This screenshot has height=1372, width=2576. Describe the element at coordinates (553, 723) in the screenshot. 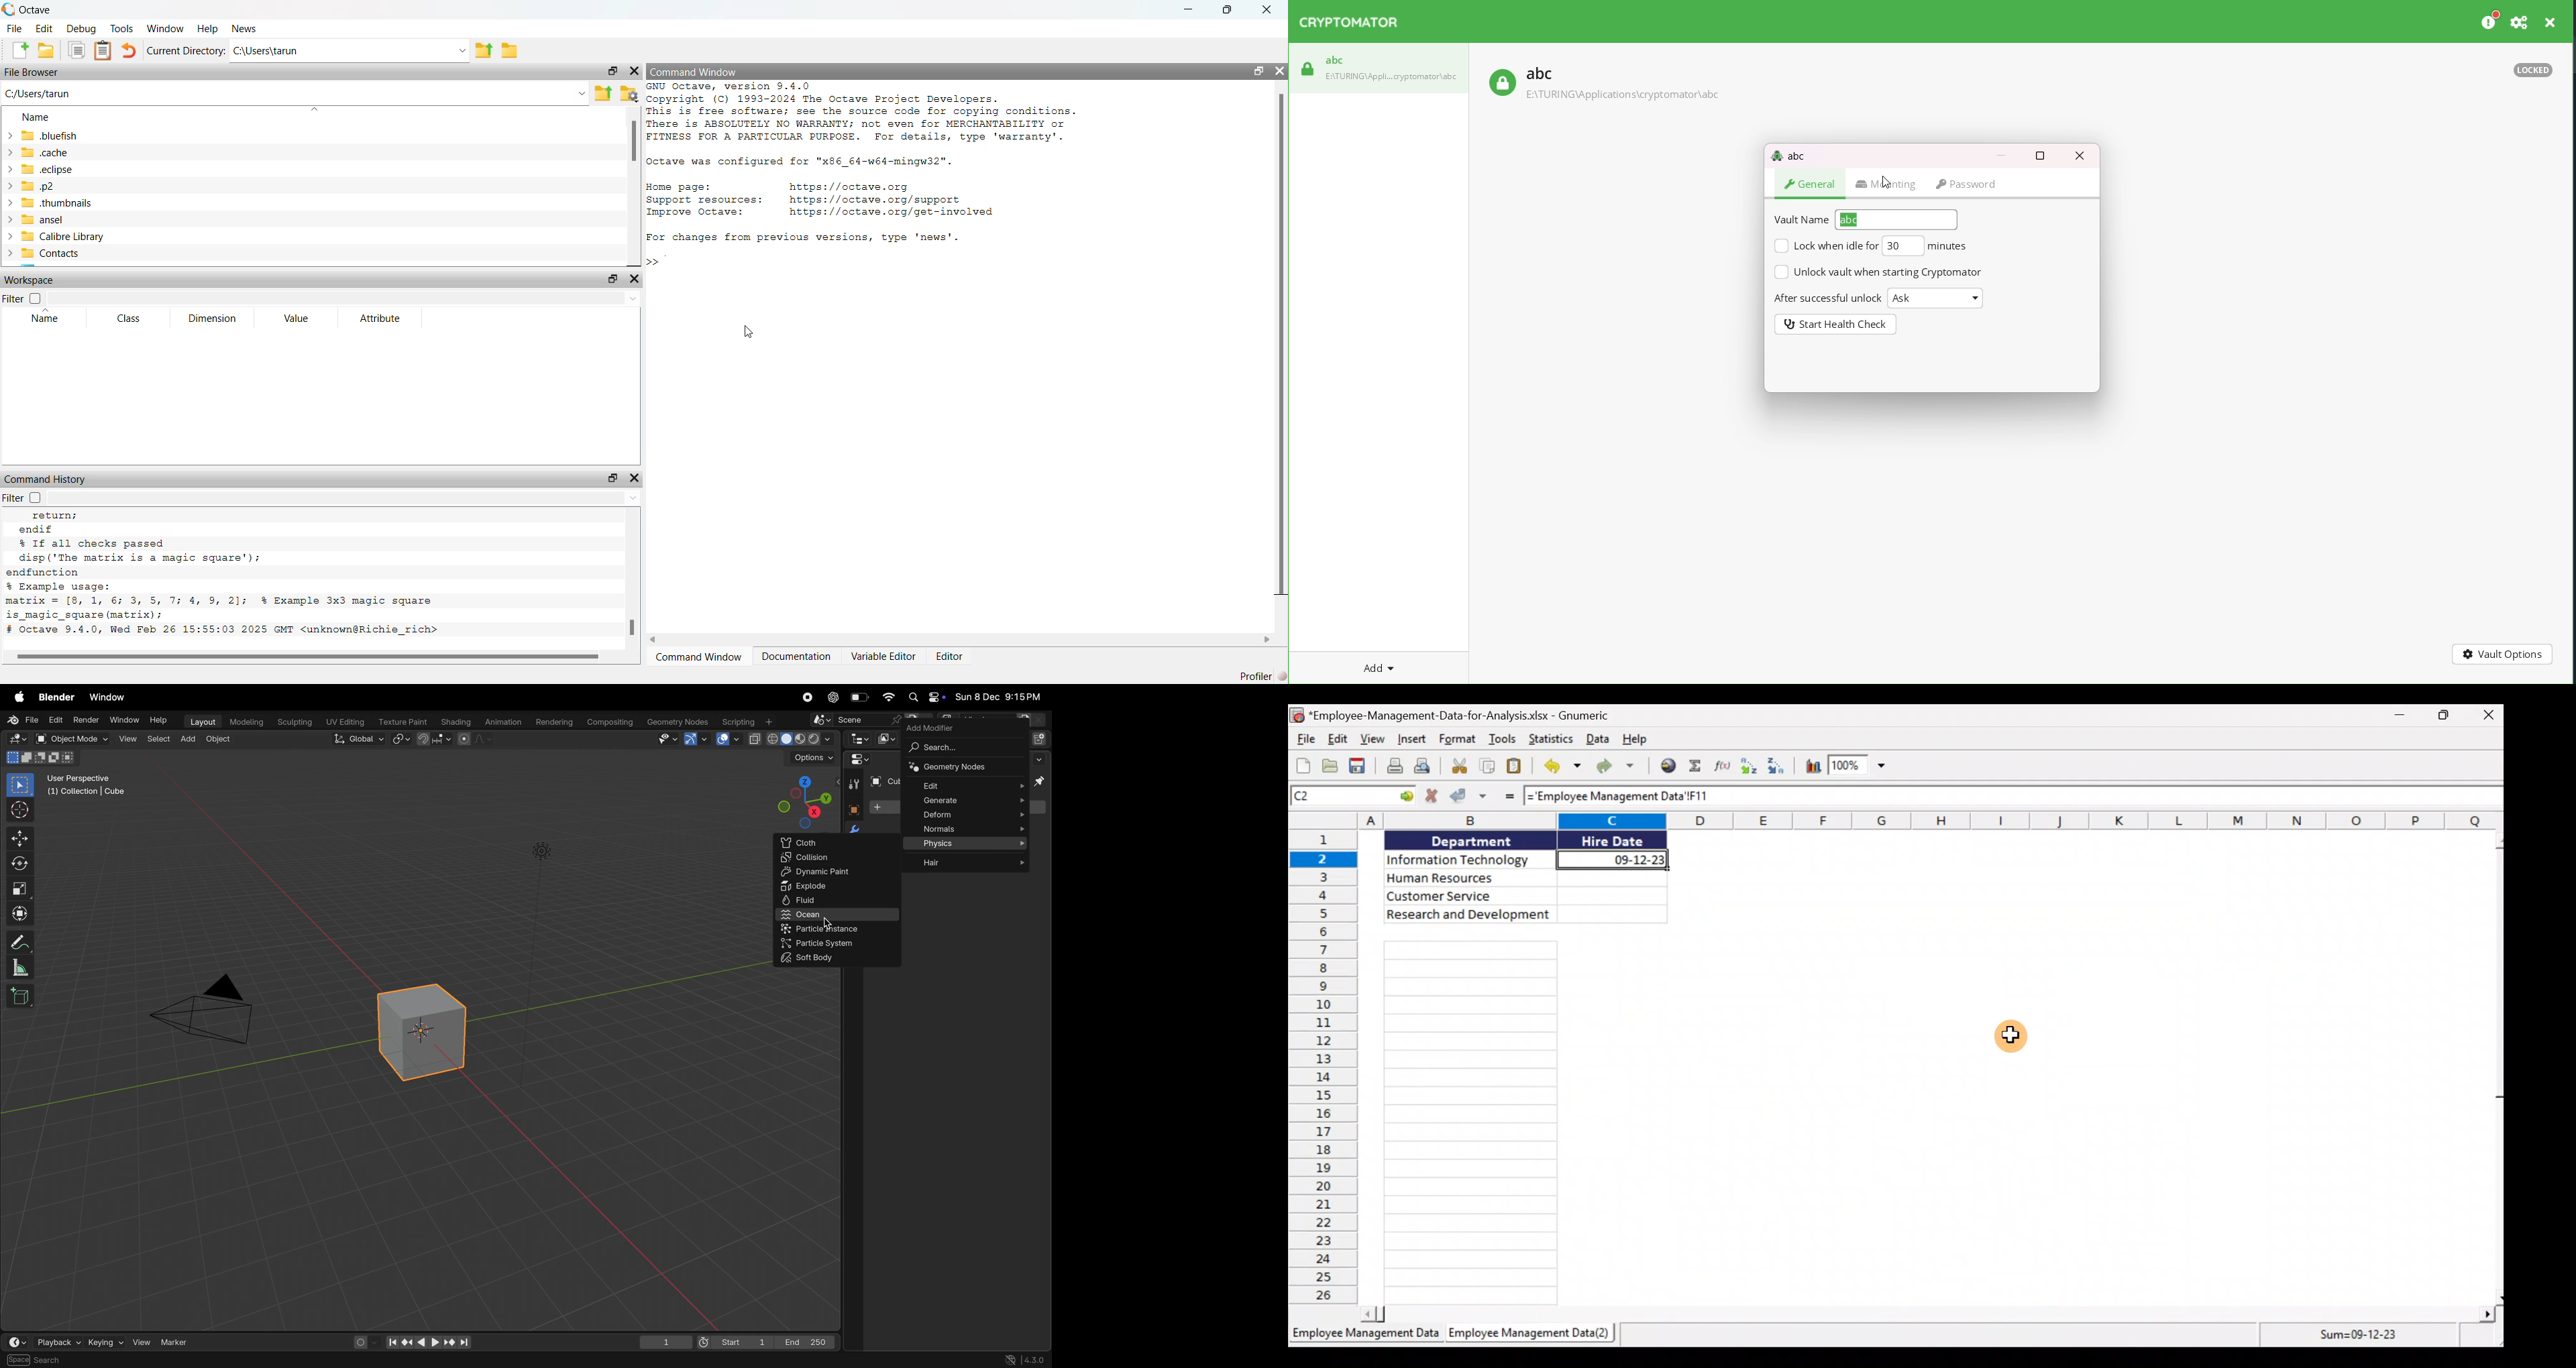

I see `rendering` at that location.